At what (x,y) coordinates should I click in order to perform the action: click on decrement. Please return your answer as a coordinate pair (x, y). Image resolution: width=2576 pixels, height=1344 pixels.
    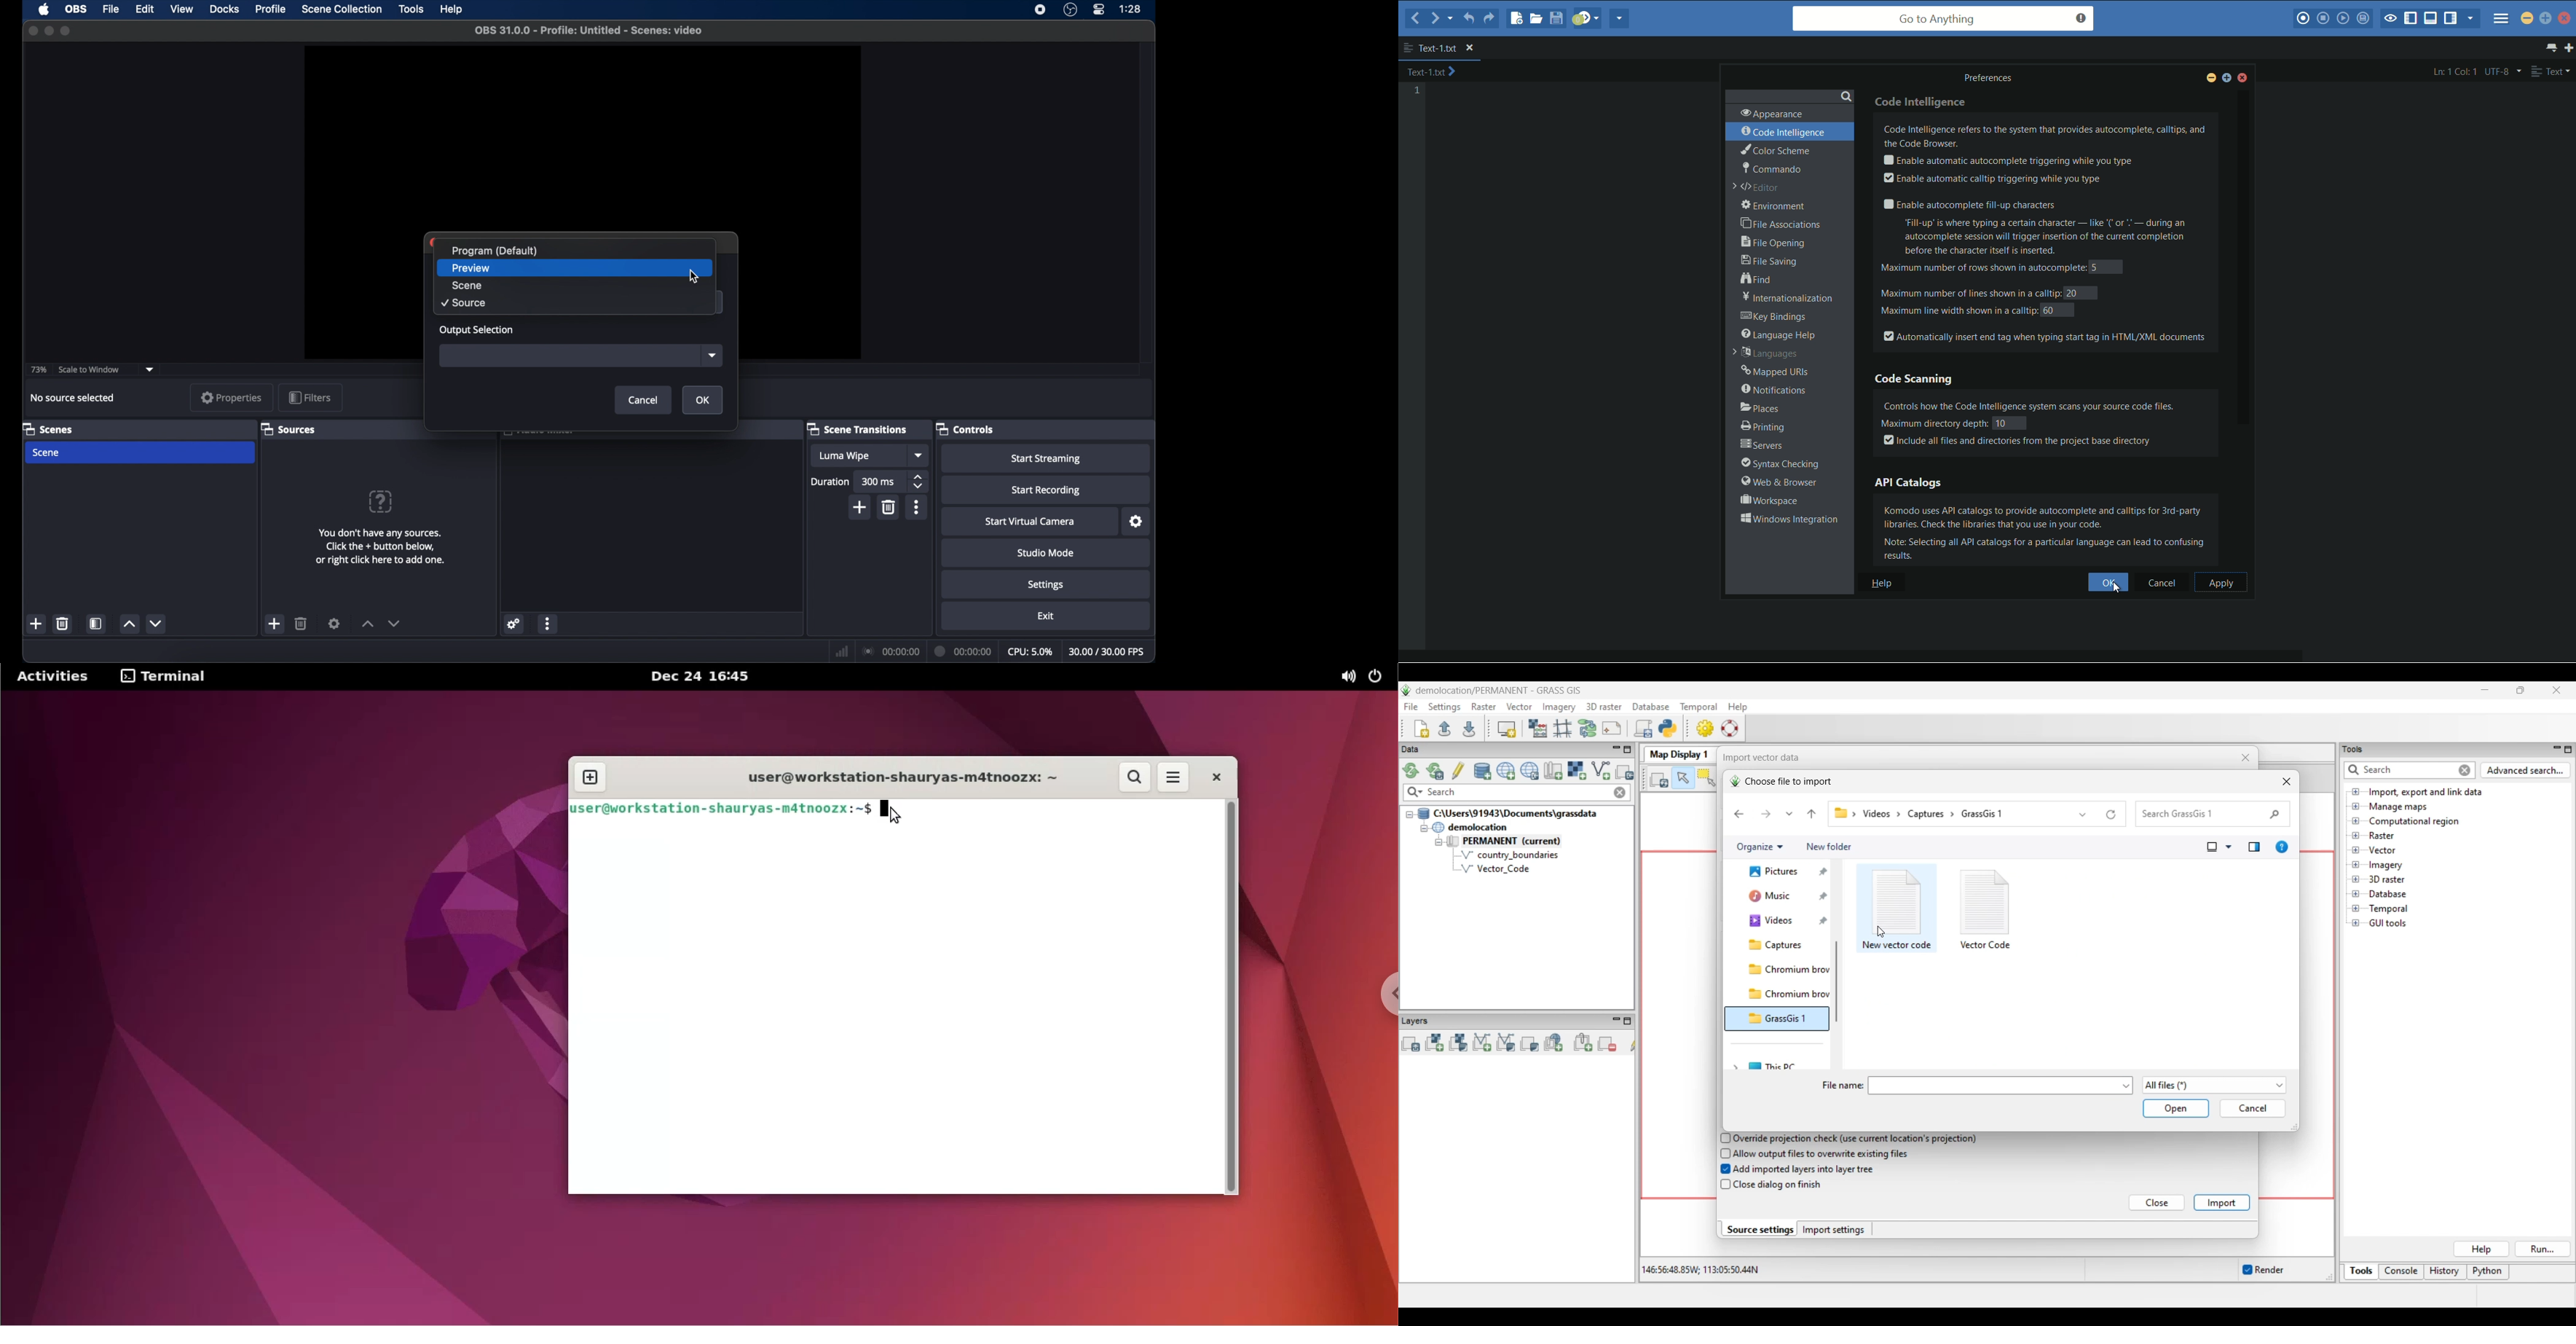
    Looking at the image, I should click on (157, 624).